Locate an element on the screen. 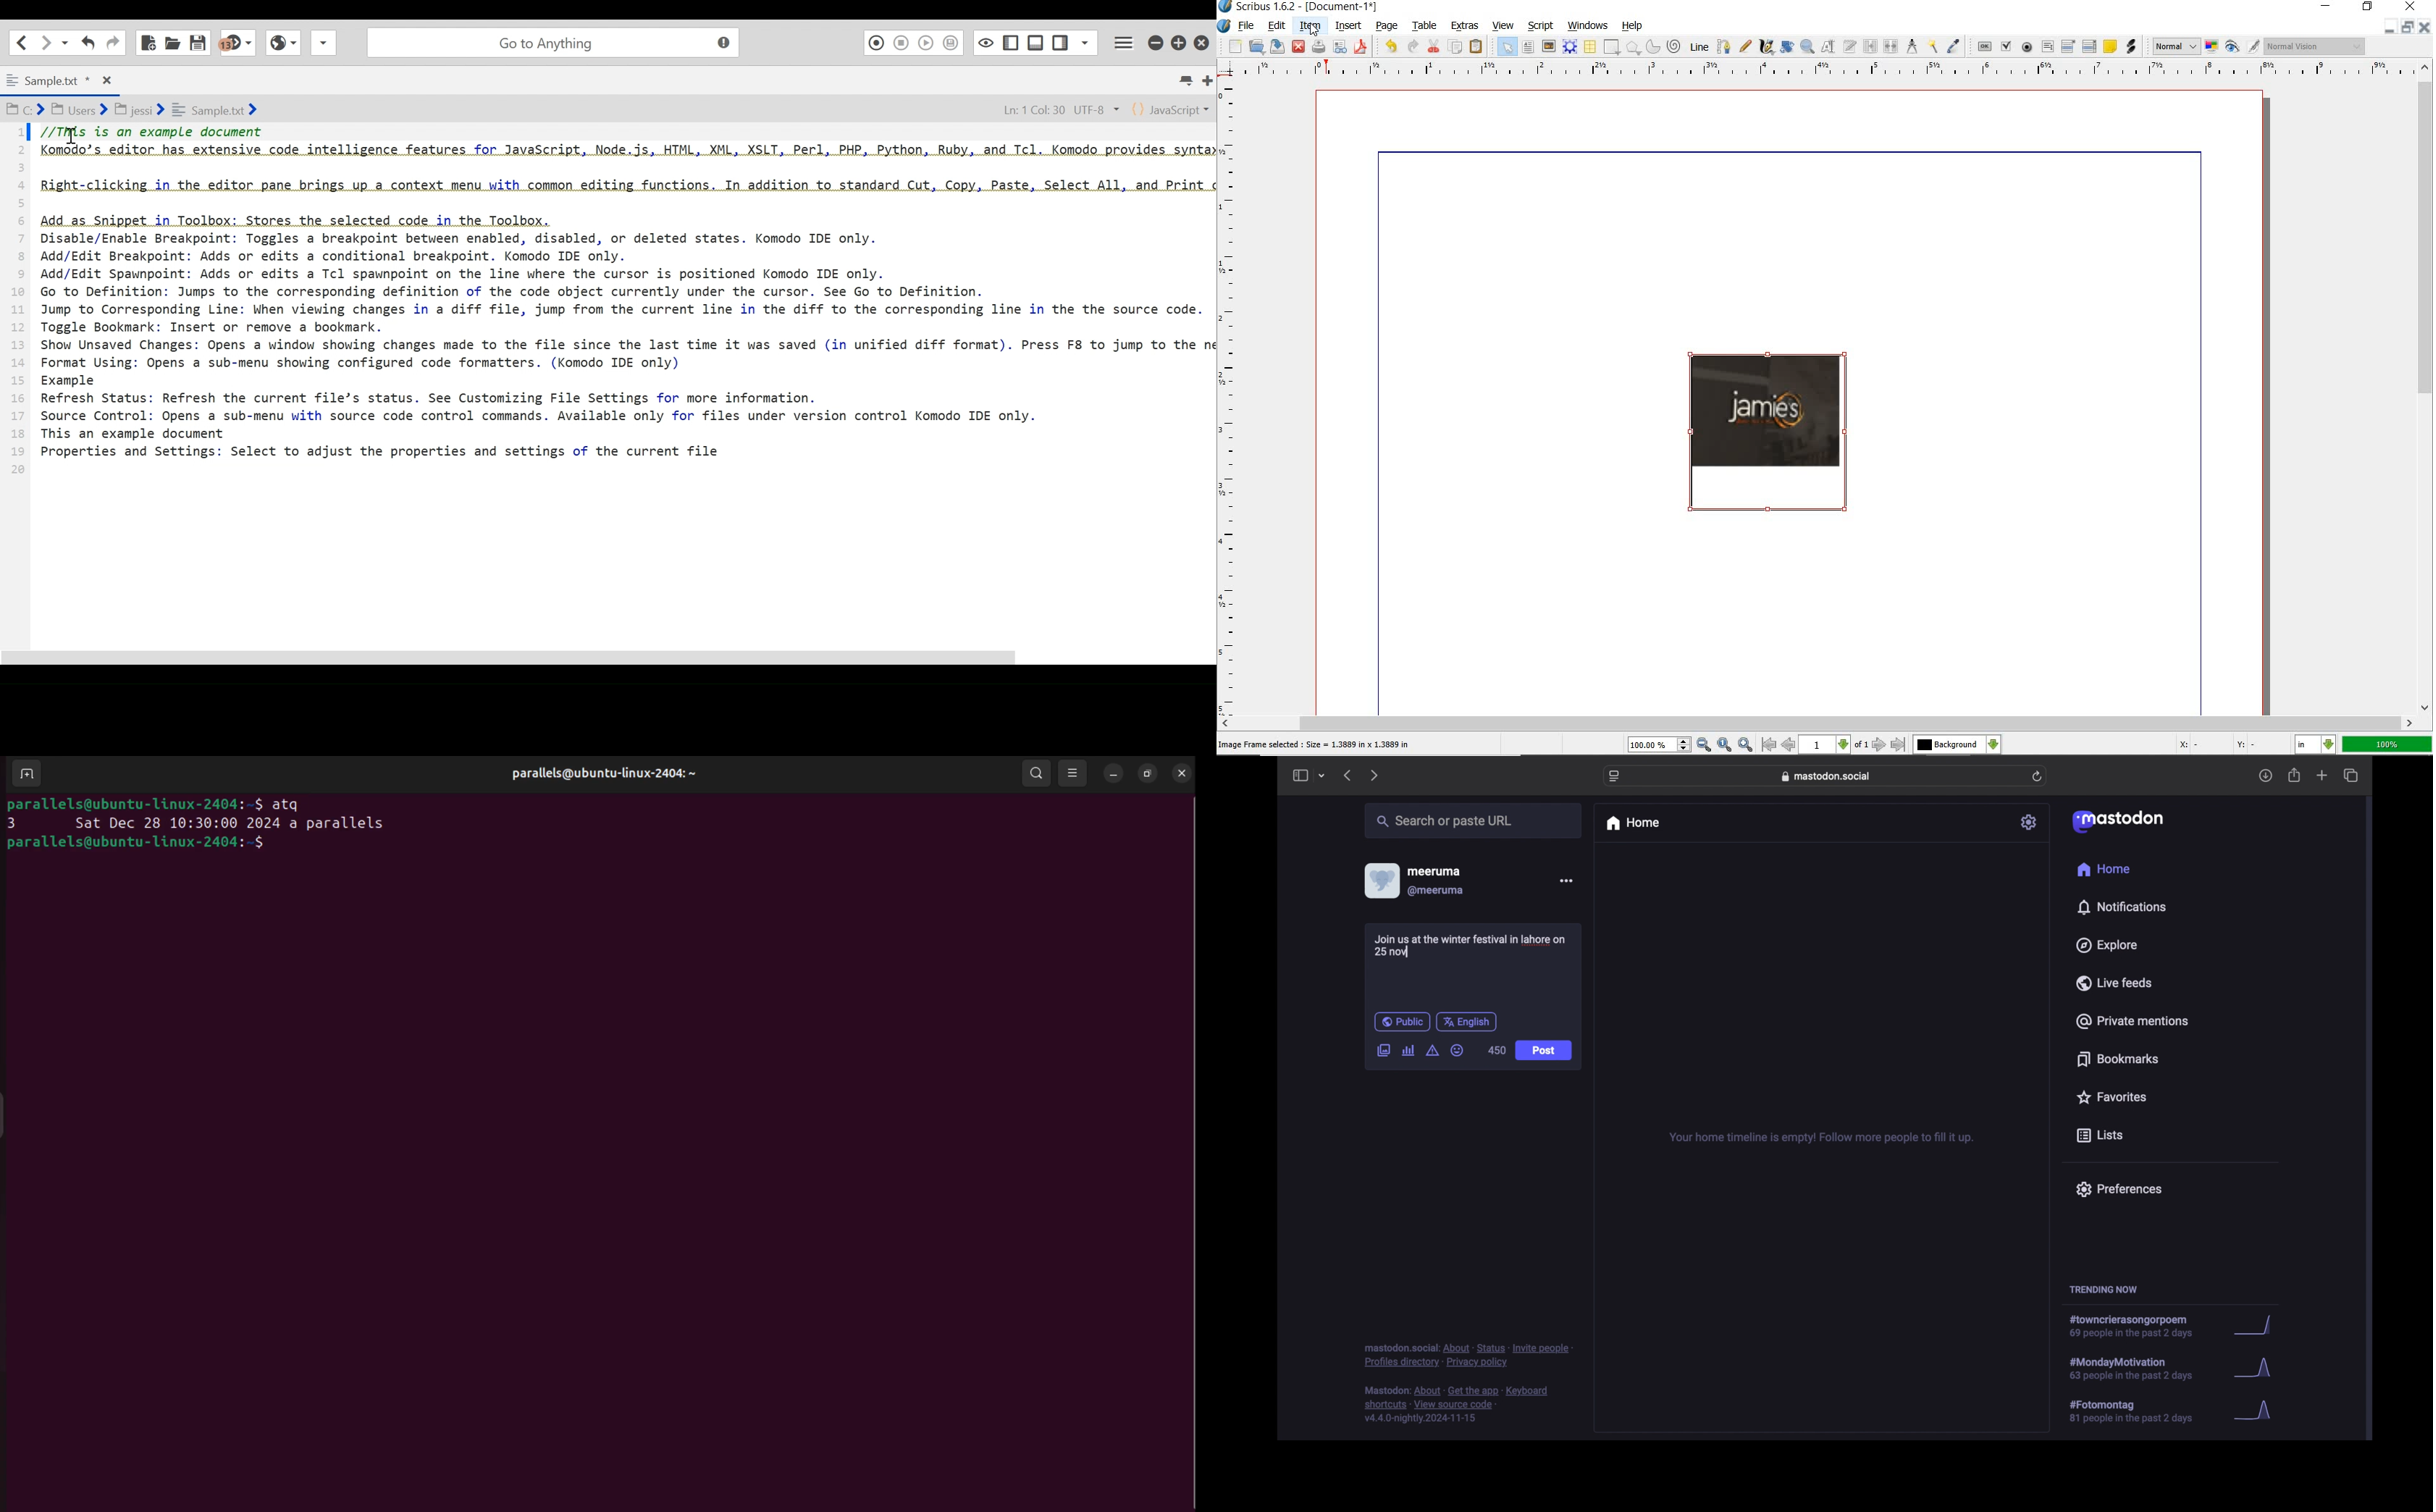 Image resolution: width=2436 pixels, height=1512 pixels. show tab overview is located at coordinates (2351, 776).